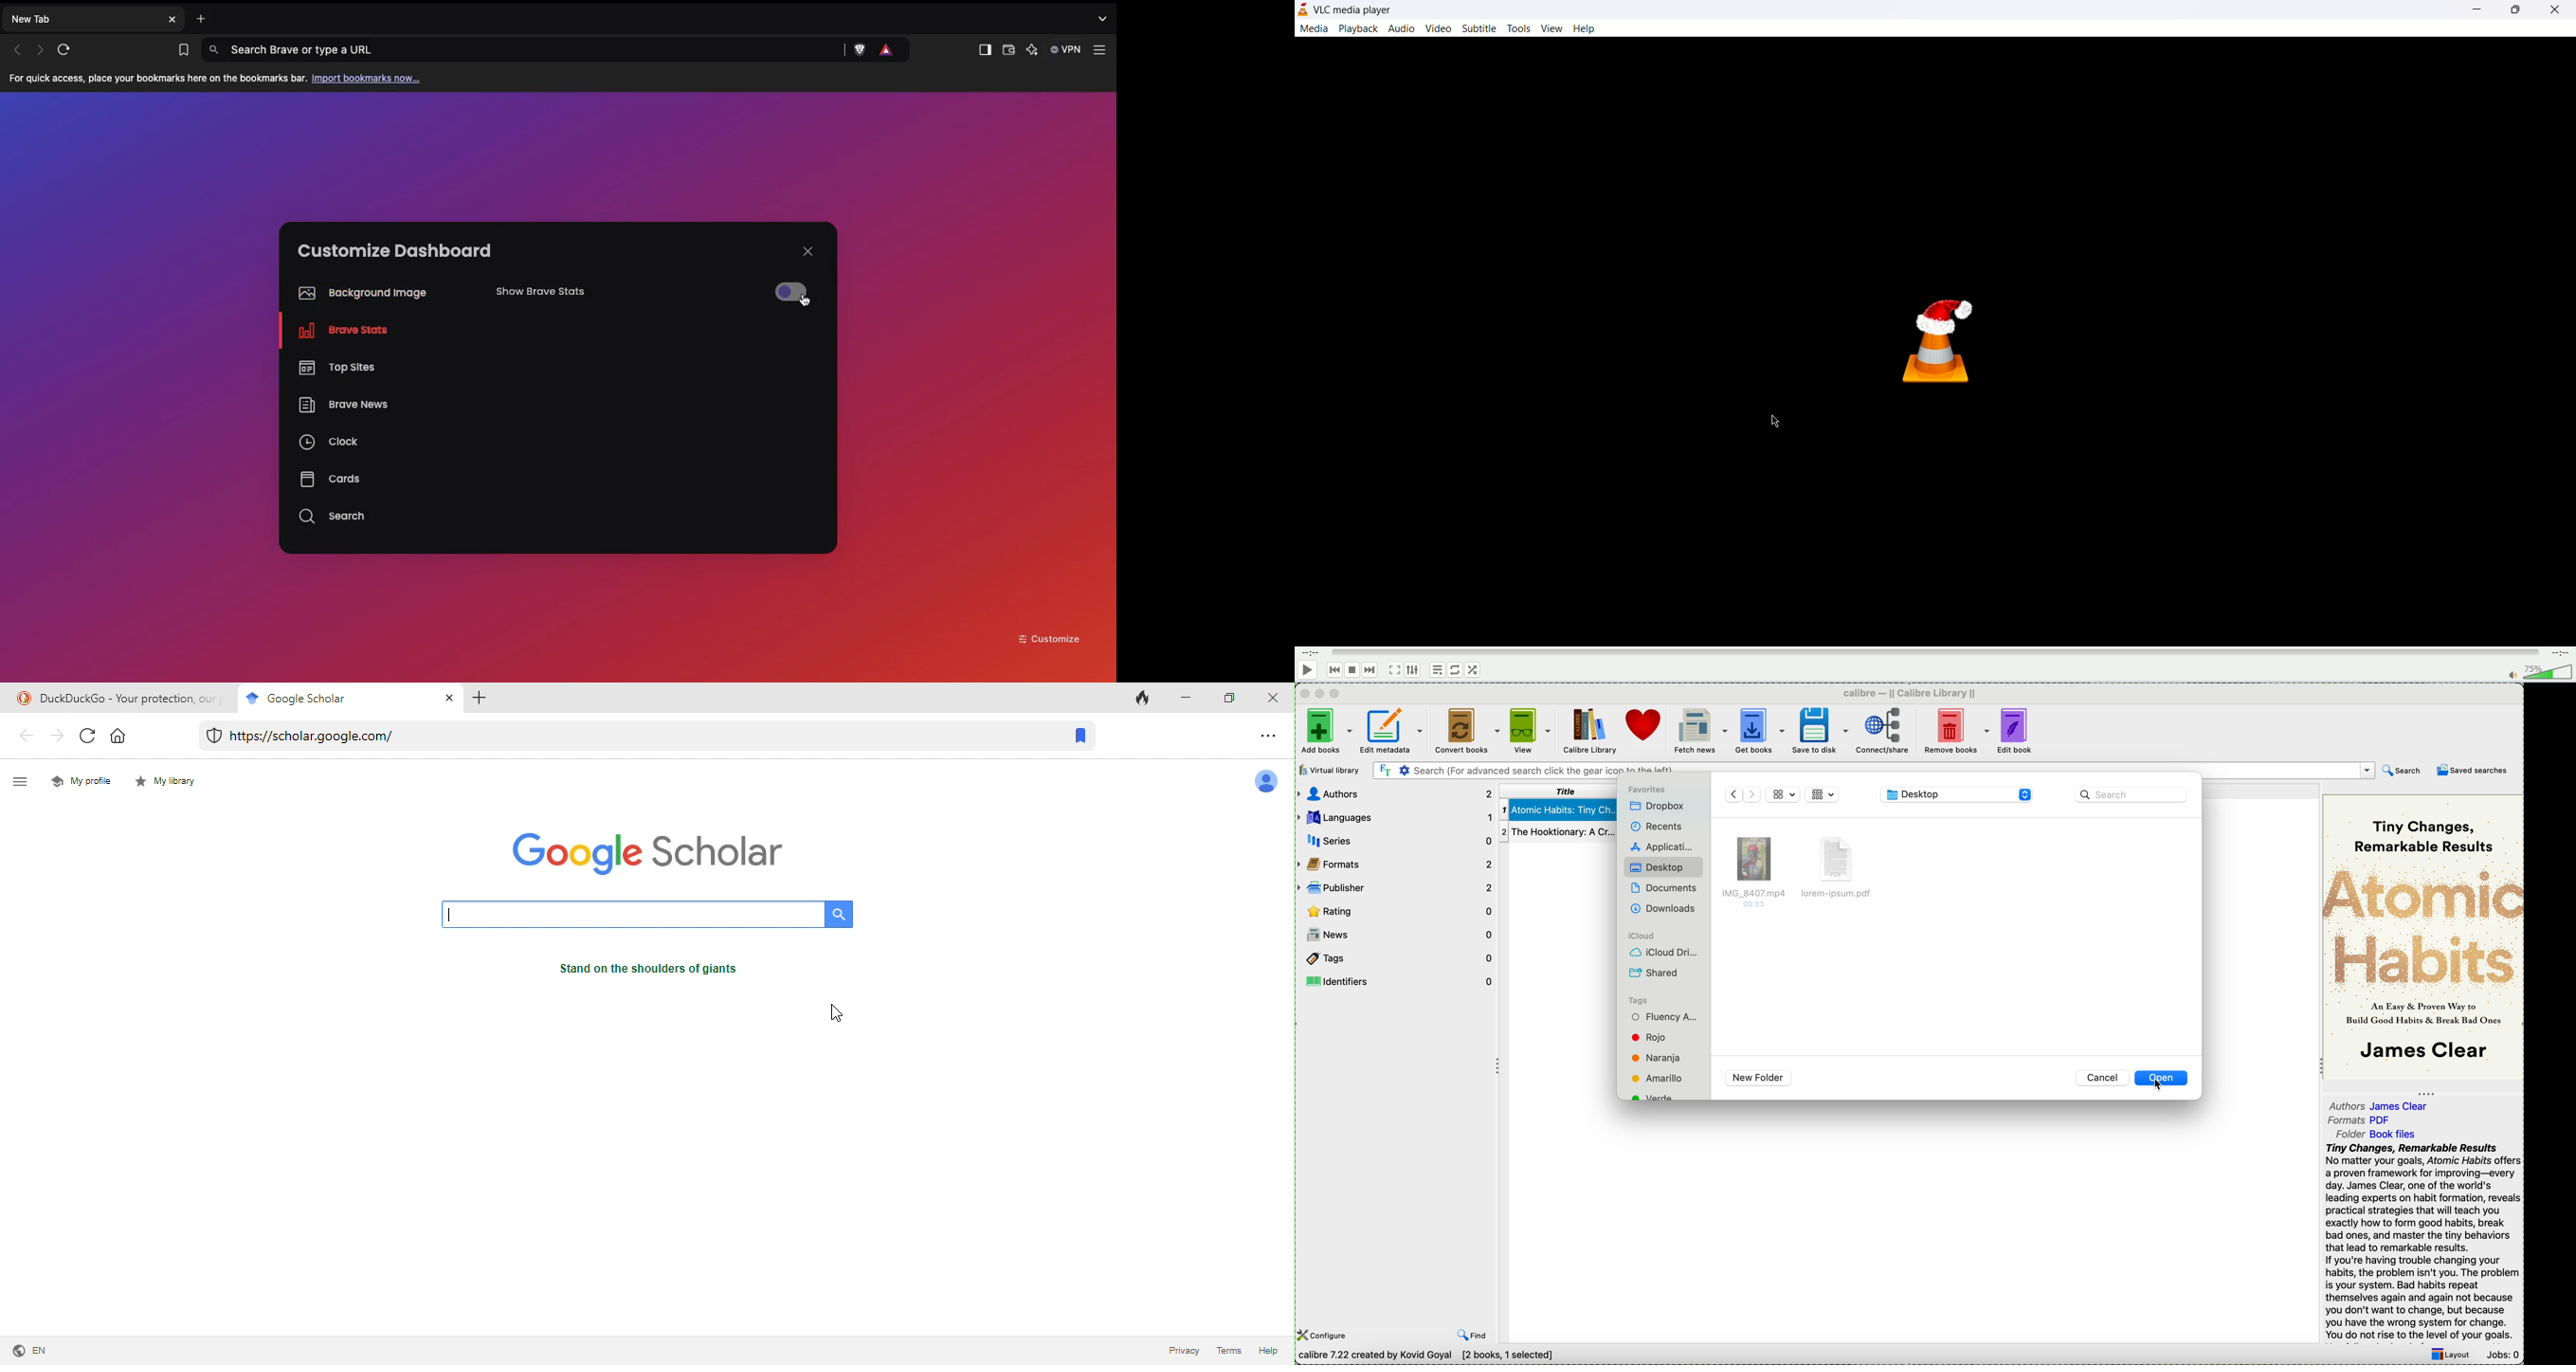  What do you see at coordinates (158, 79) in the screenshot?
I see `For quick access, place your bookmarks here on the bookmarks bar.` at bounding box center [158, 79].